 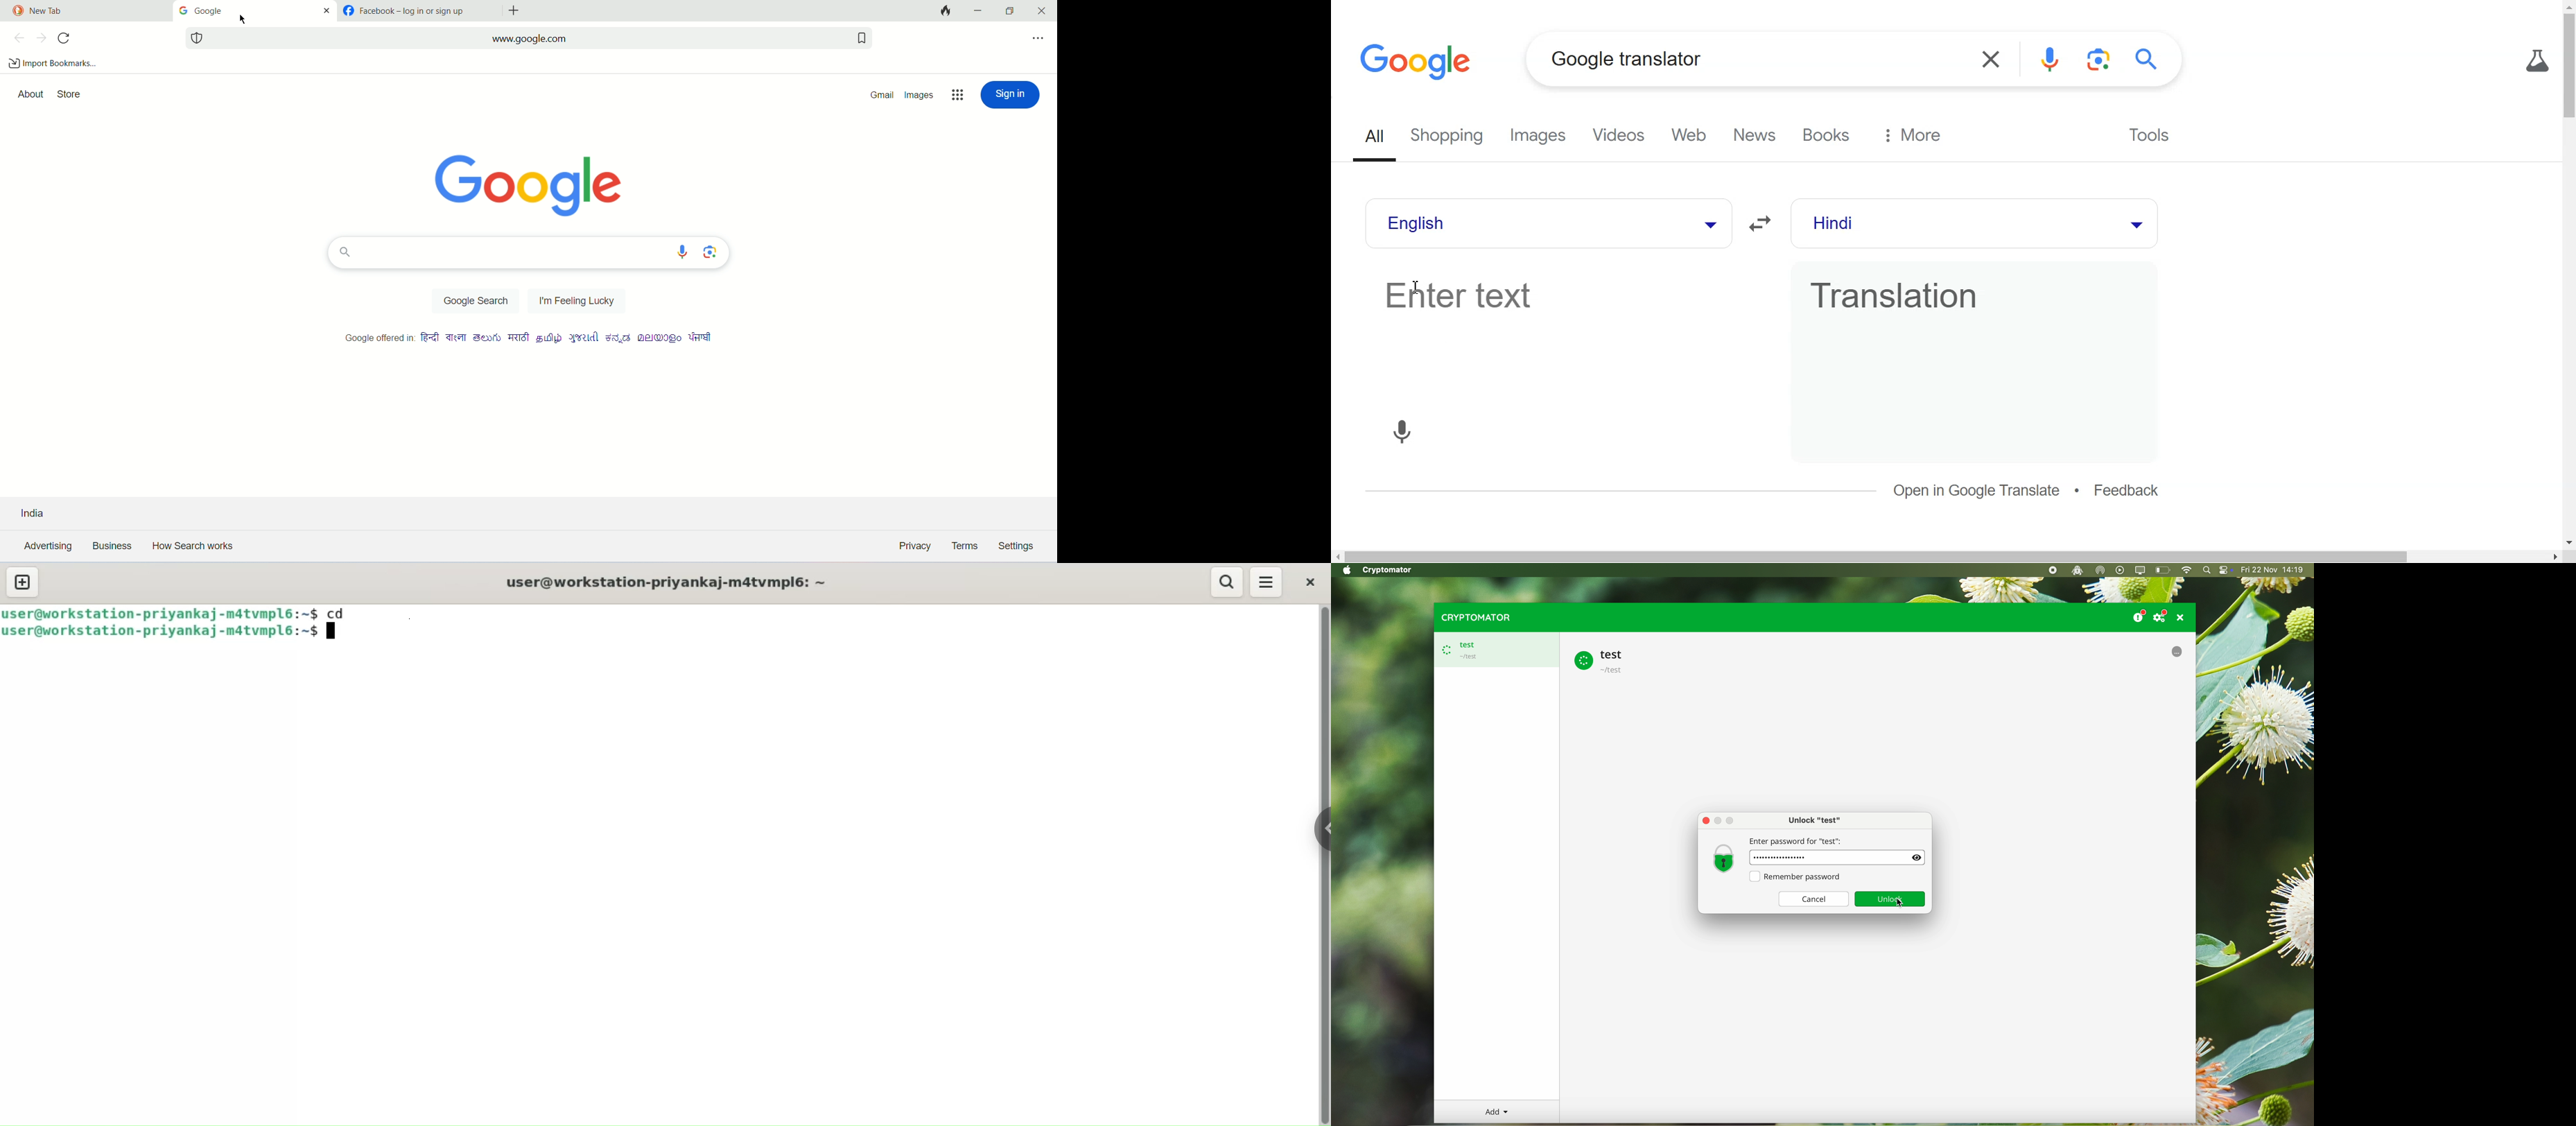 I want to click on Search by voice, so click(x=2051, y=60).